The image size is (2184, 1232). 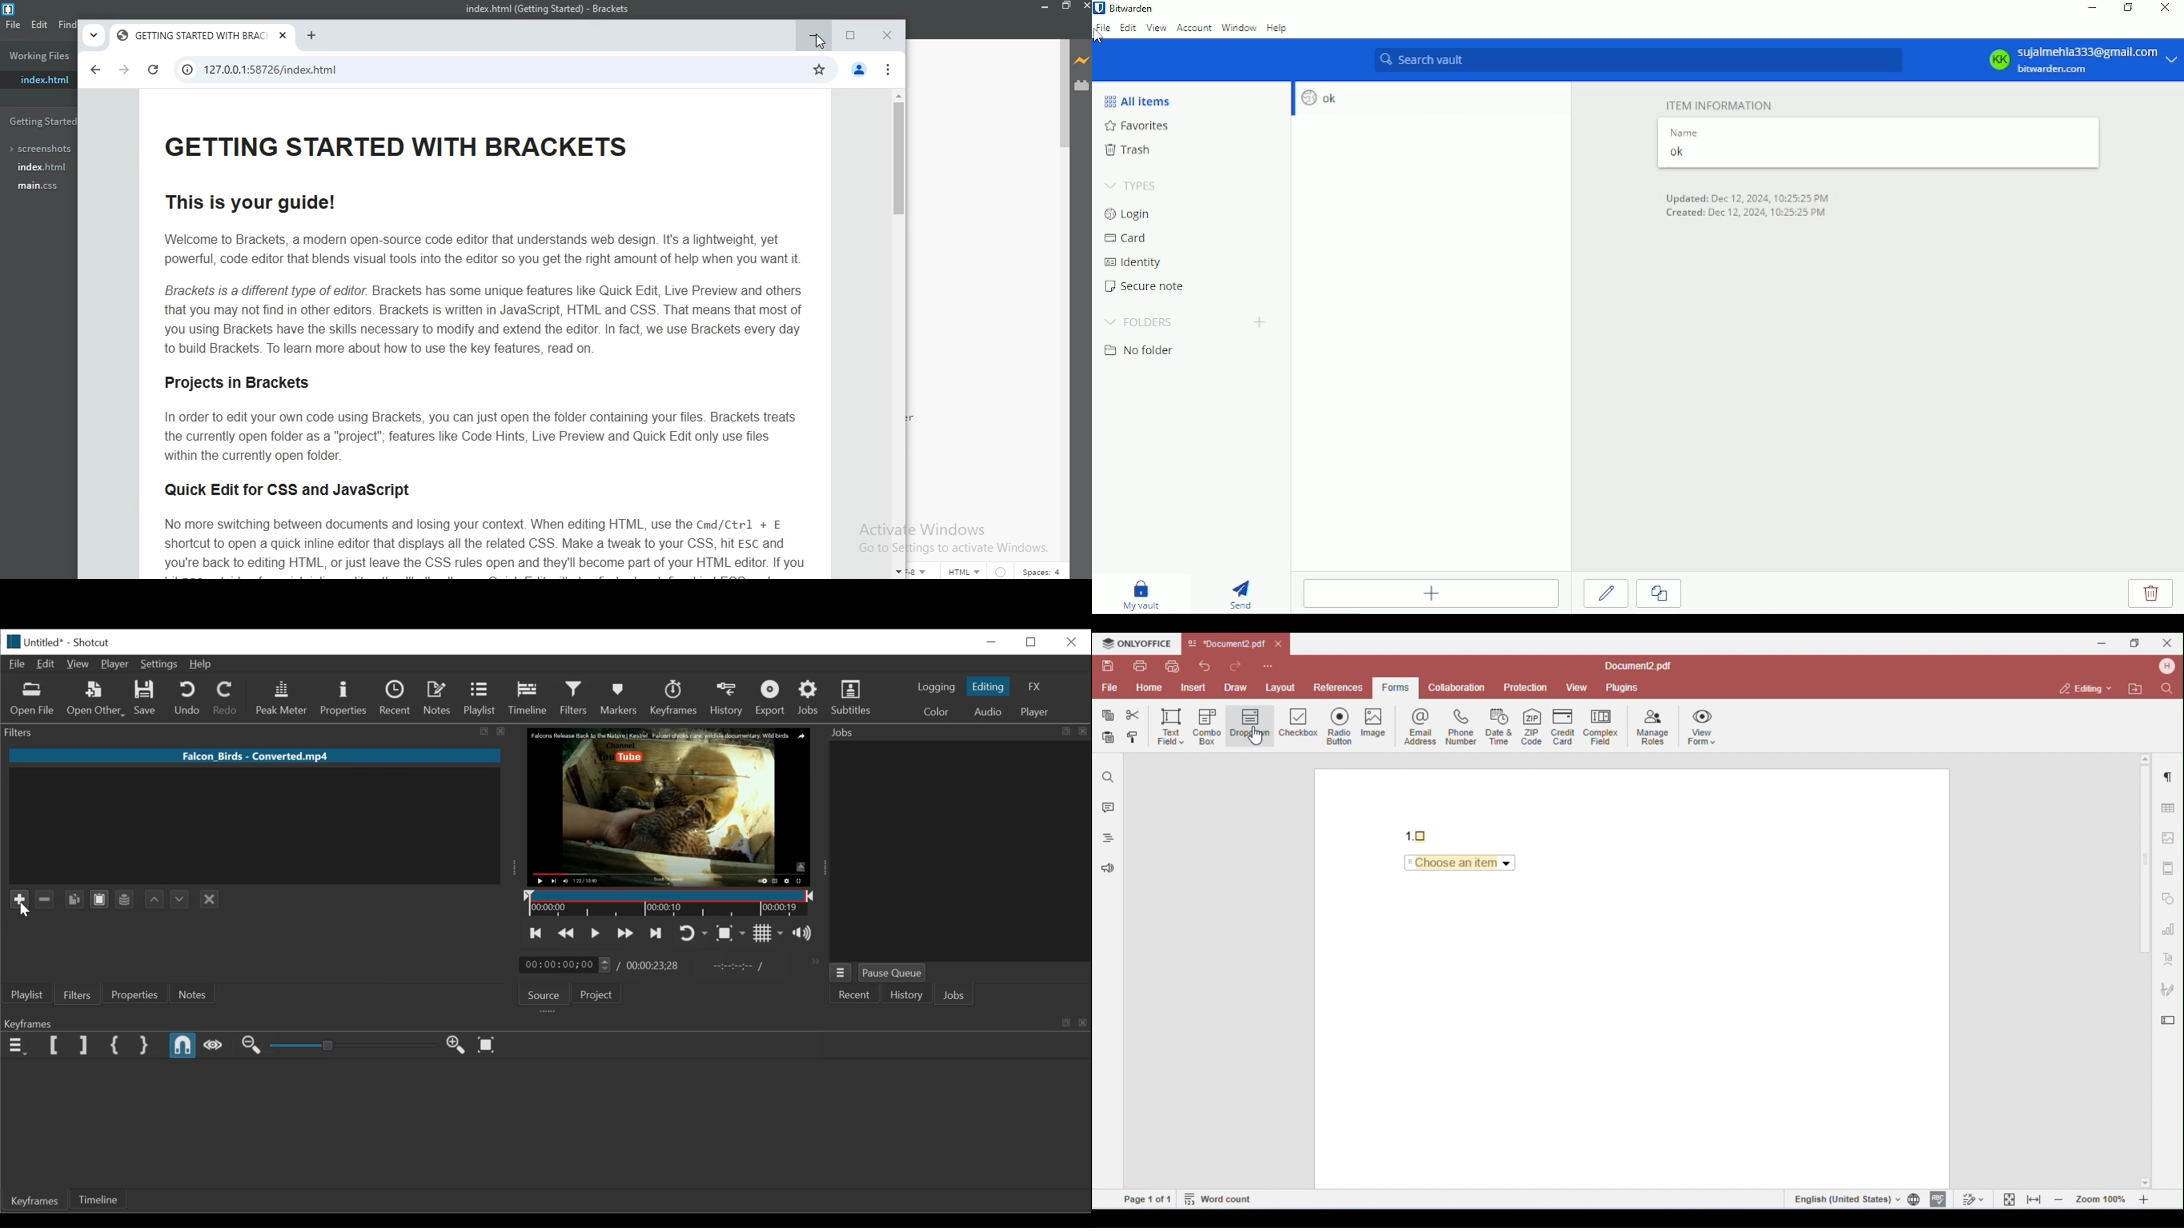 What do you see at coordinates (936, 688) in the screenshot?
I see `logging` at bounding box center [936, 688].